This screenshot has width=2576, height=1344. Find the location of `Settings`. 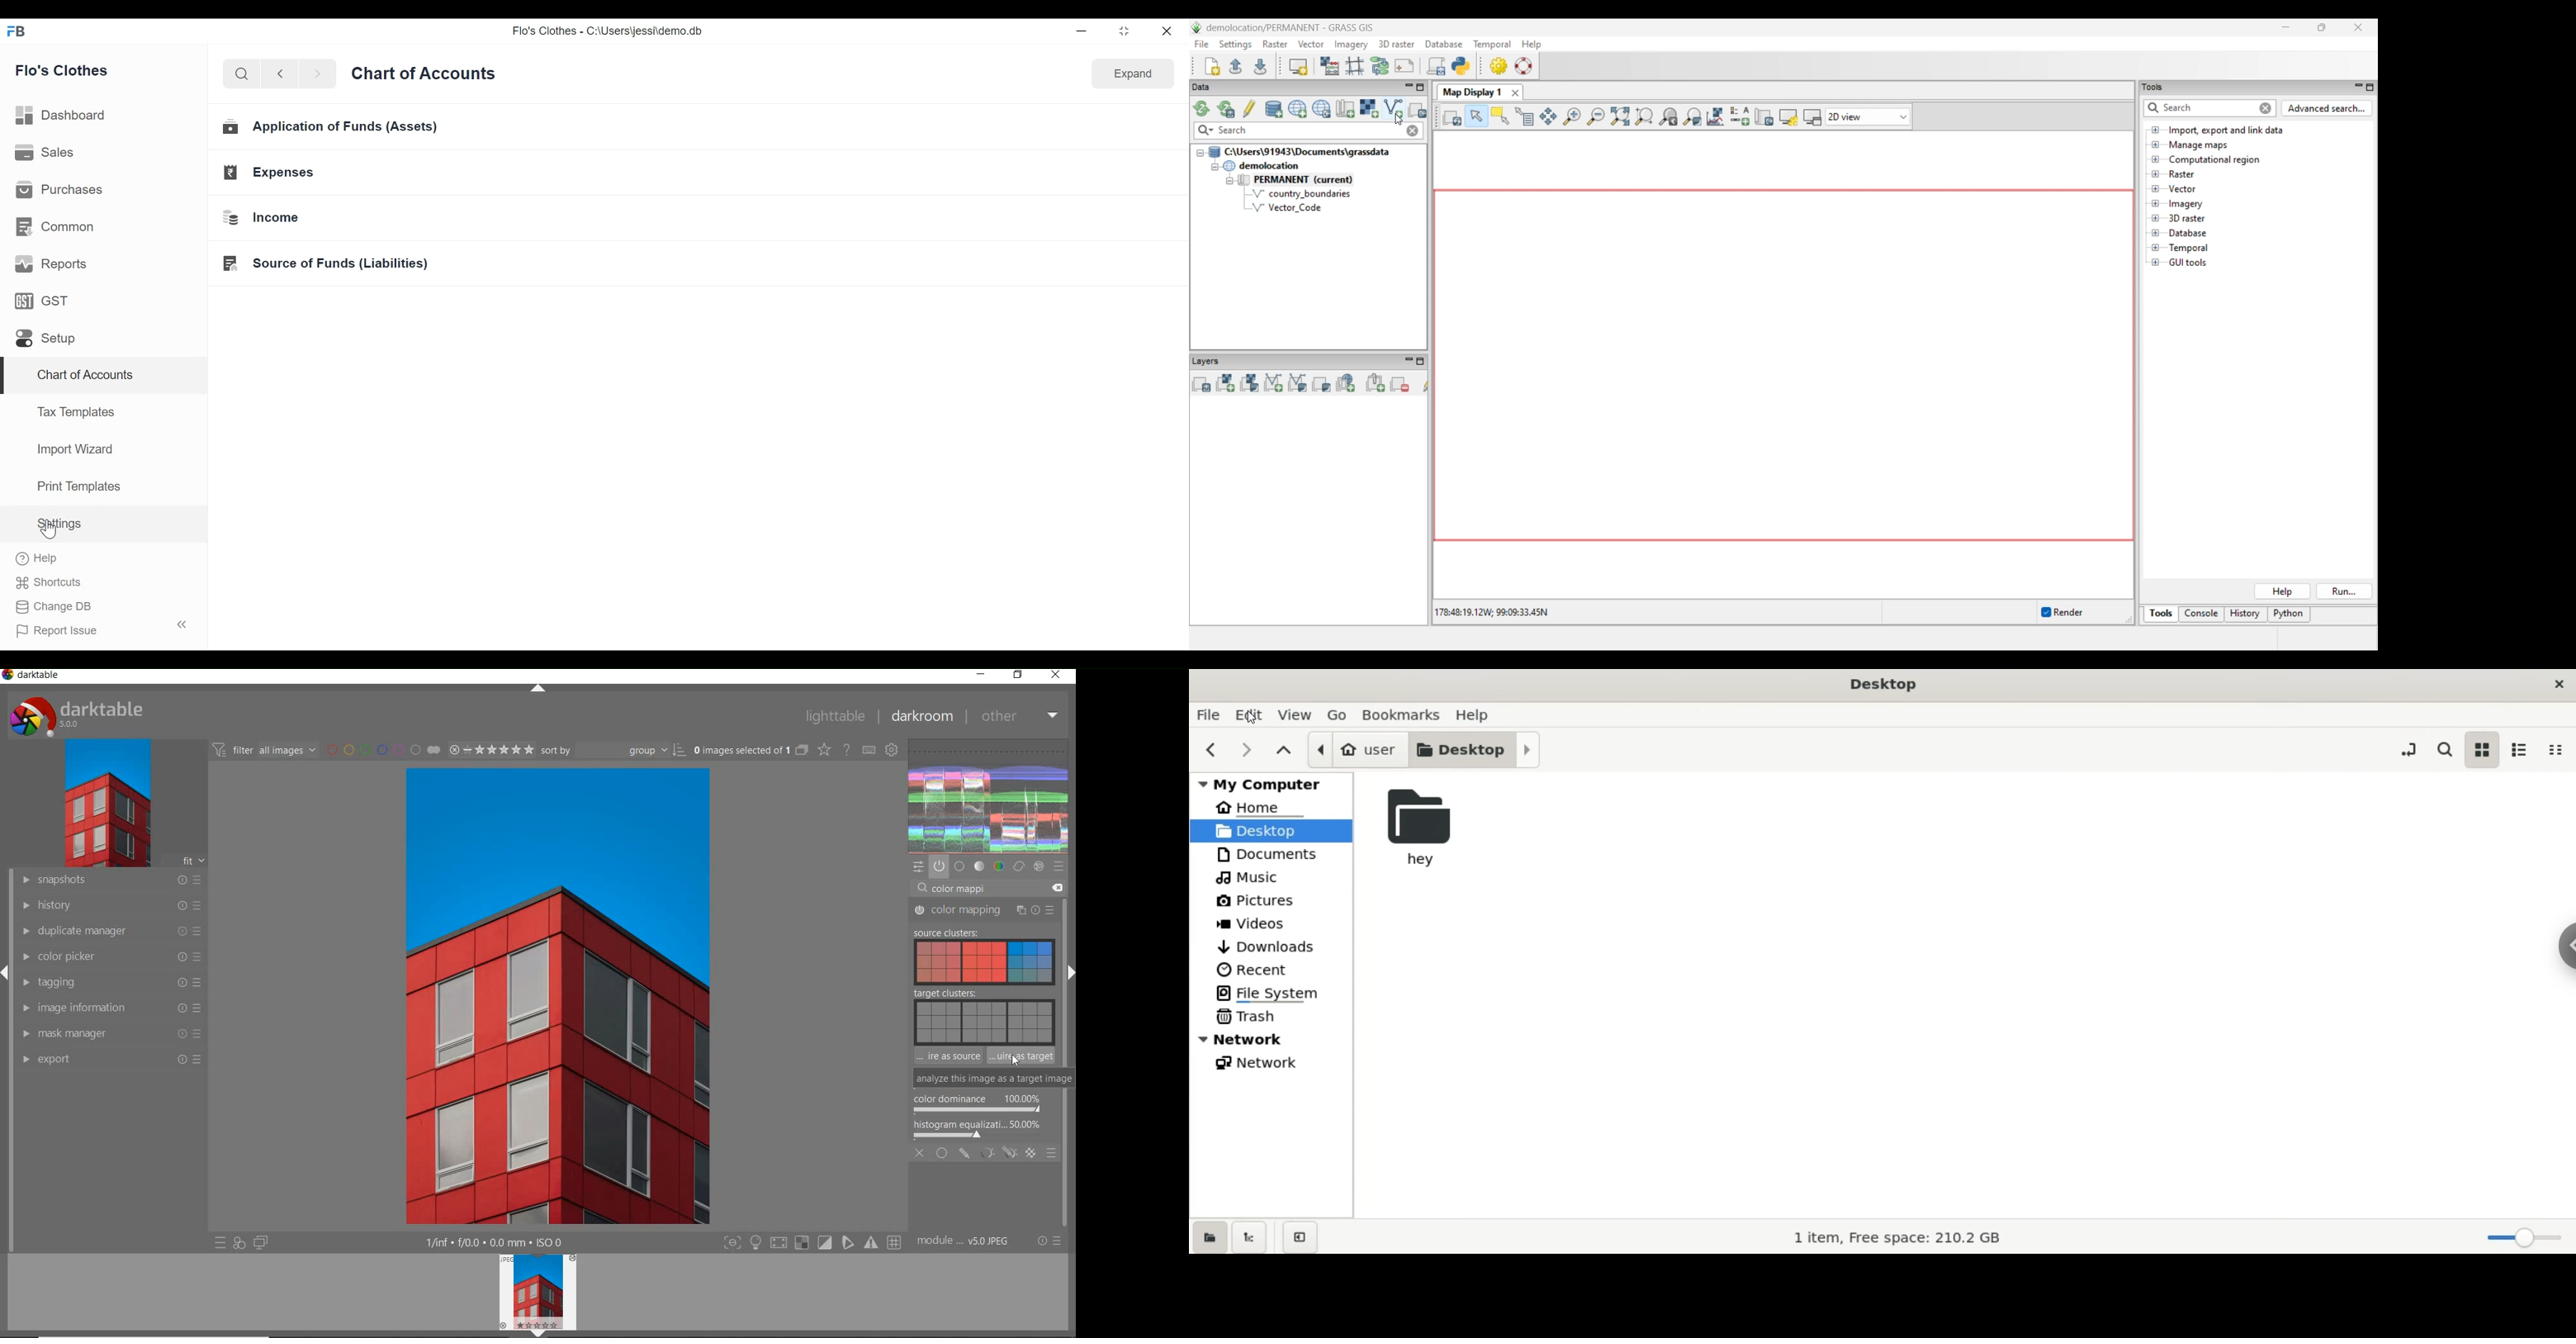

Settings is located at coordinates (61, 523).